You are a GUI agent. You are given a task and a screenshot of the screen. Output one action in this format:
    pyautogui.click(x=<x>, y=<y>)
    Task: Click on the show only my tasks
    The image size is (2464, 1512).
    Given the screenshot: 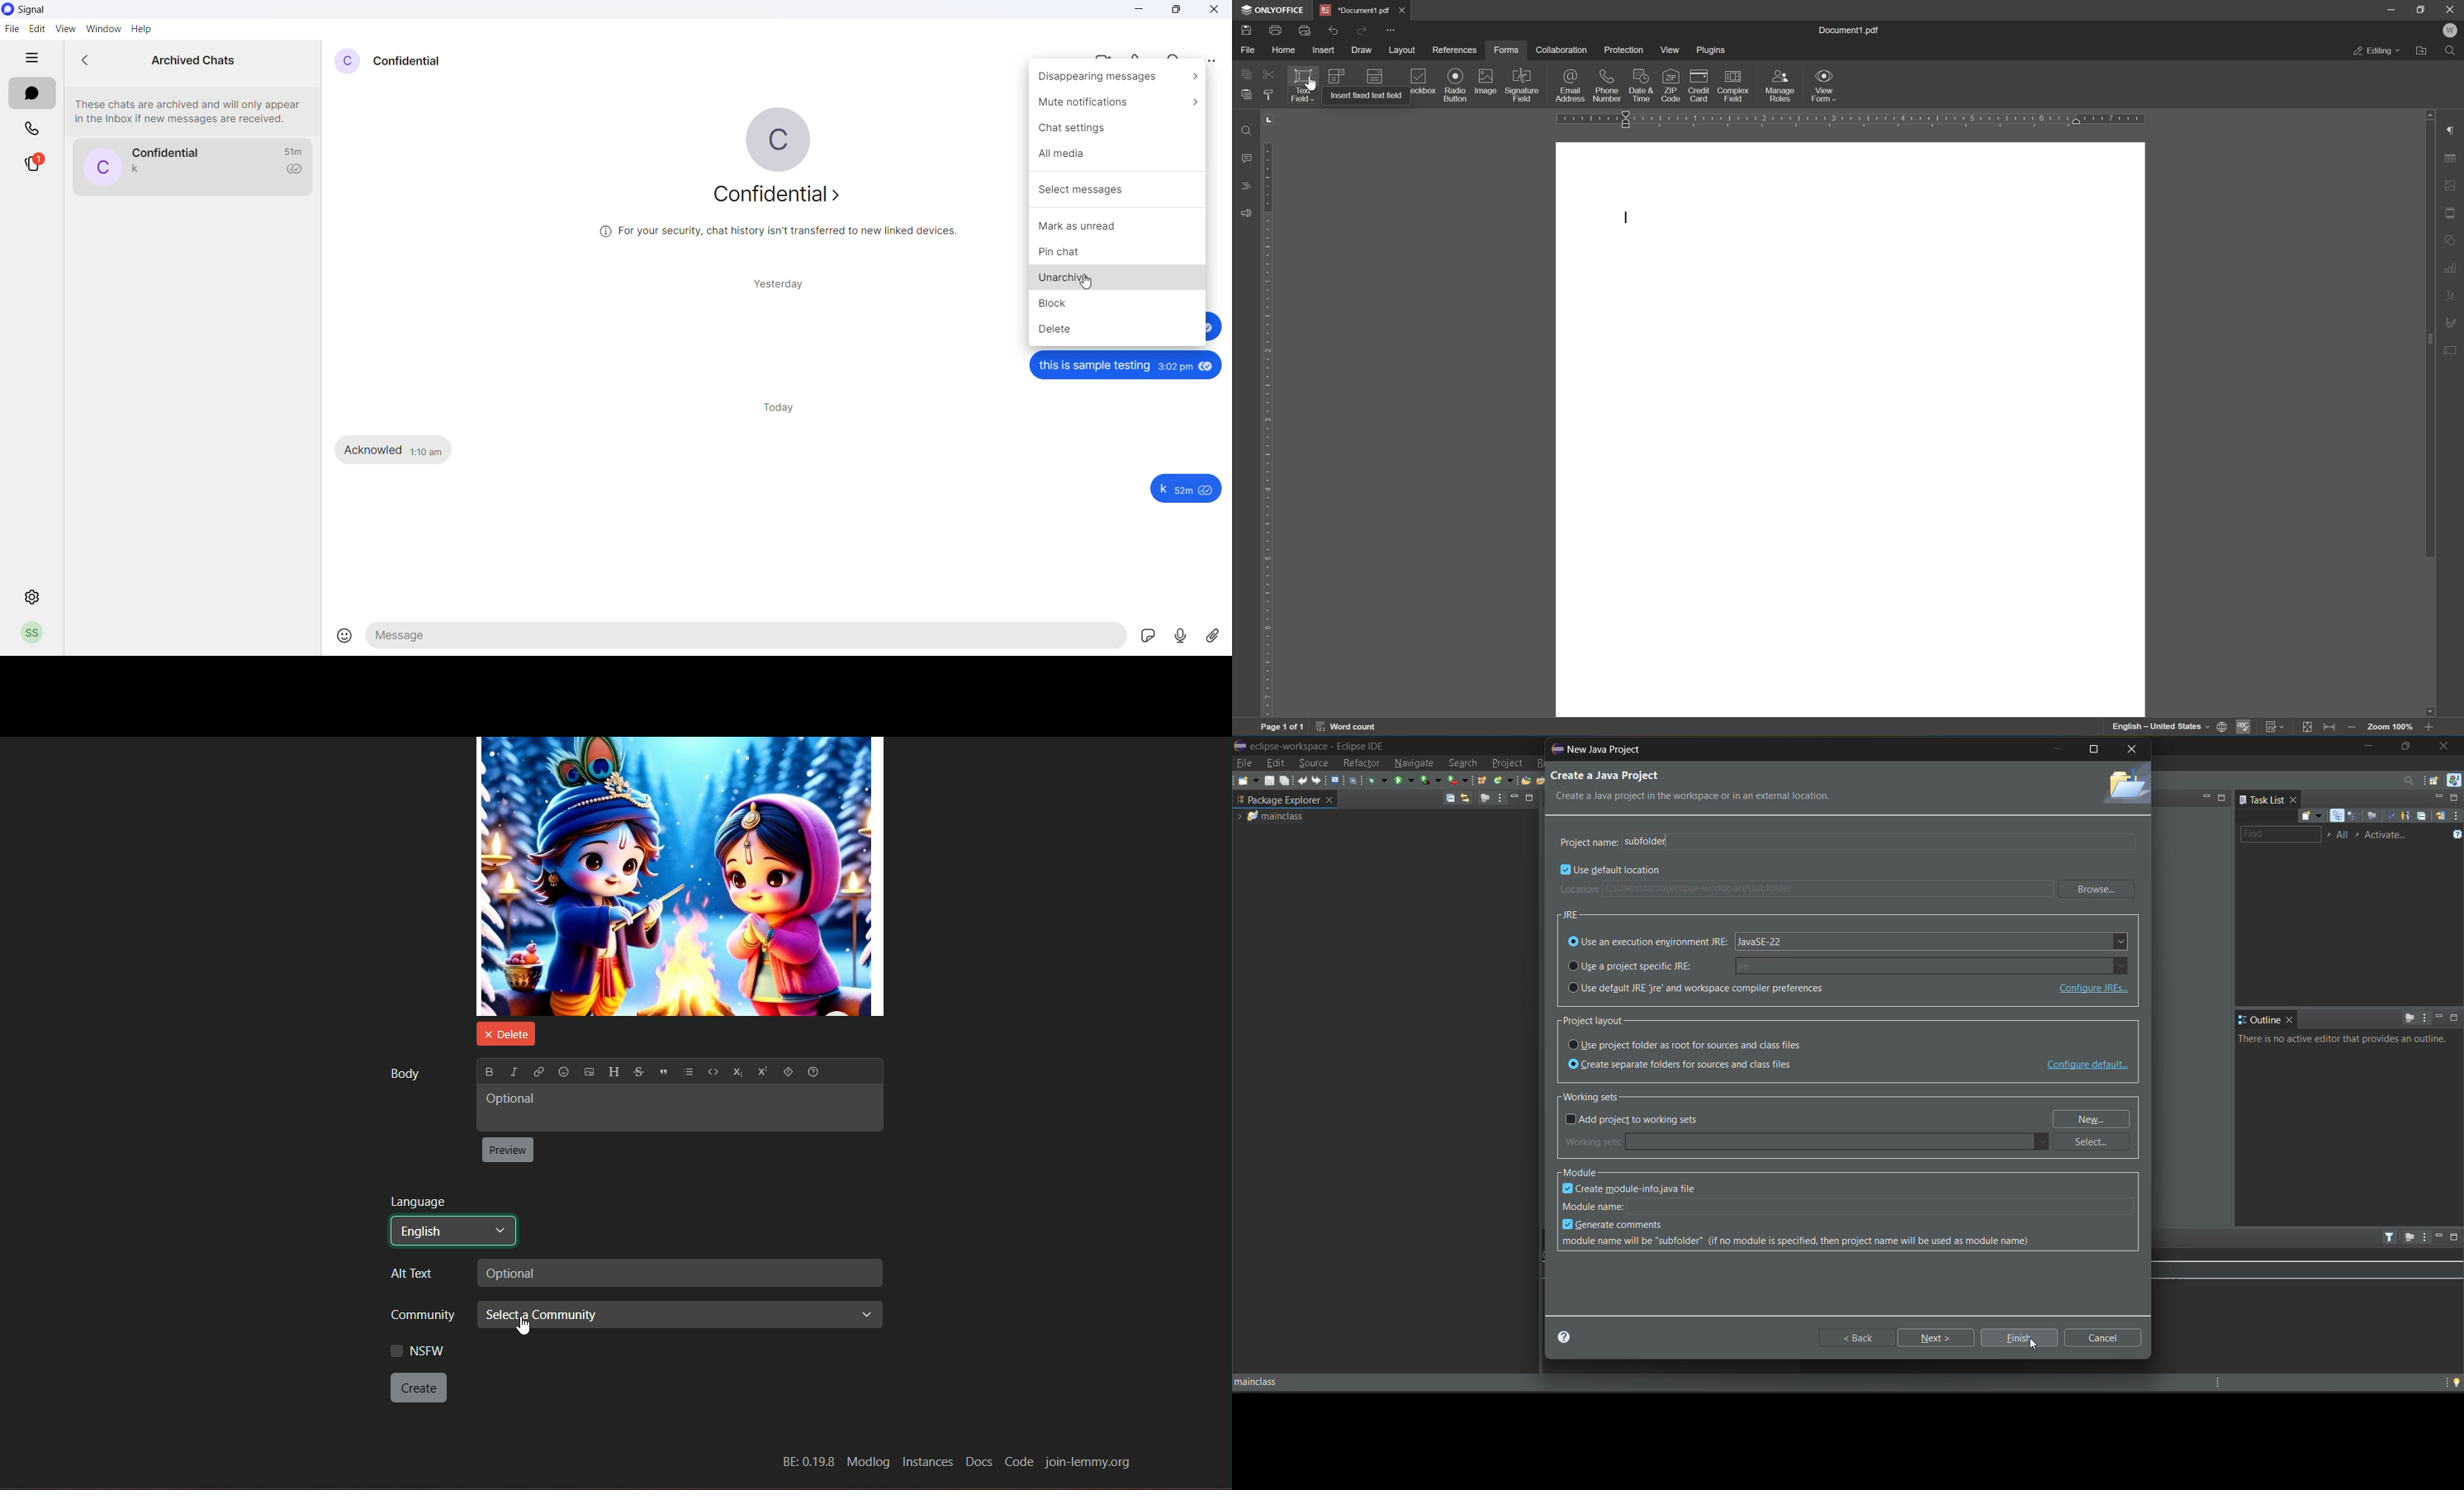 What is the action you would take?
    pyautogui.click(x=2408, y=816)
    